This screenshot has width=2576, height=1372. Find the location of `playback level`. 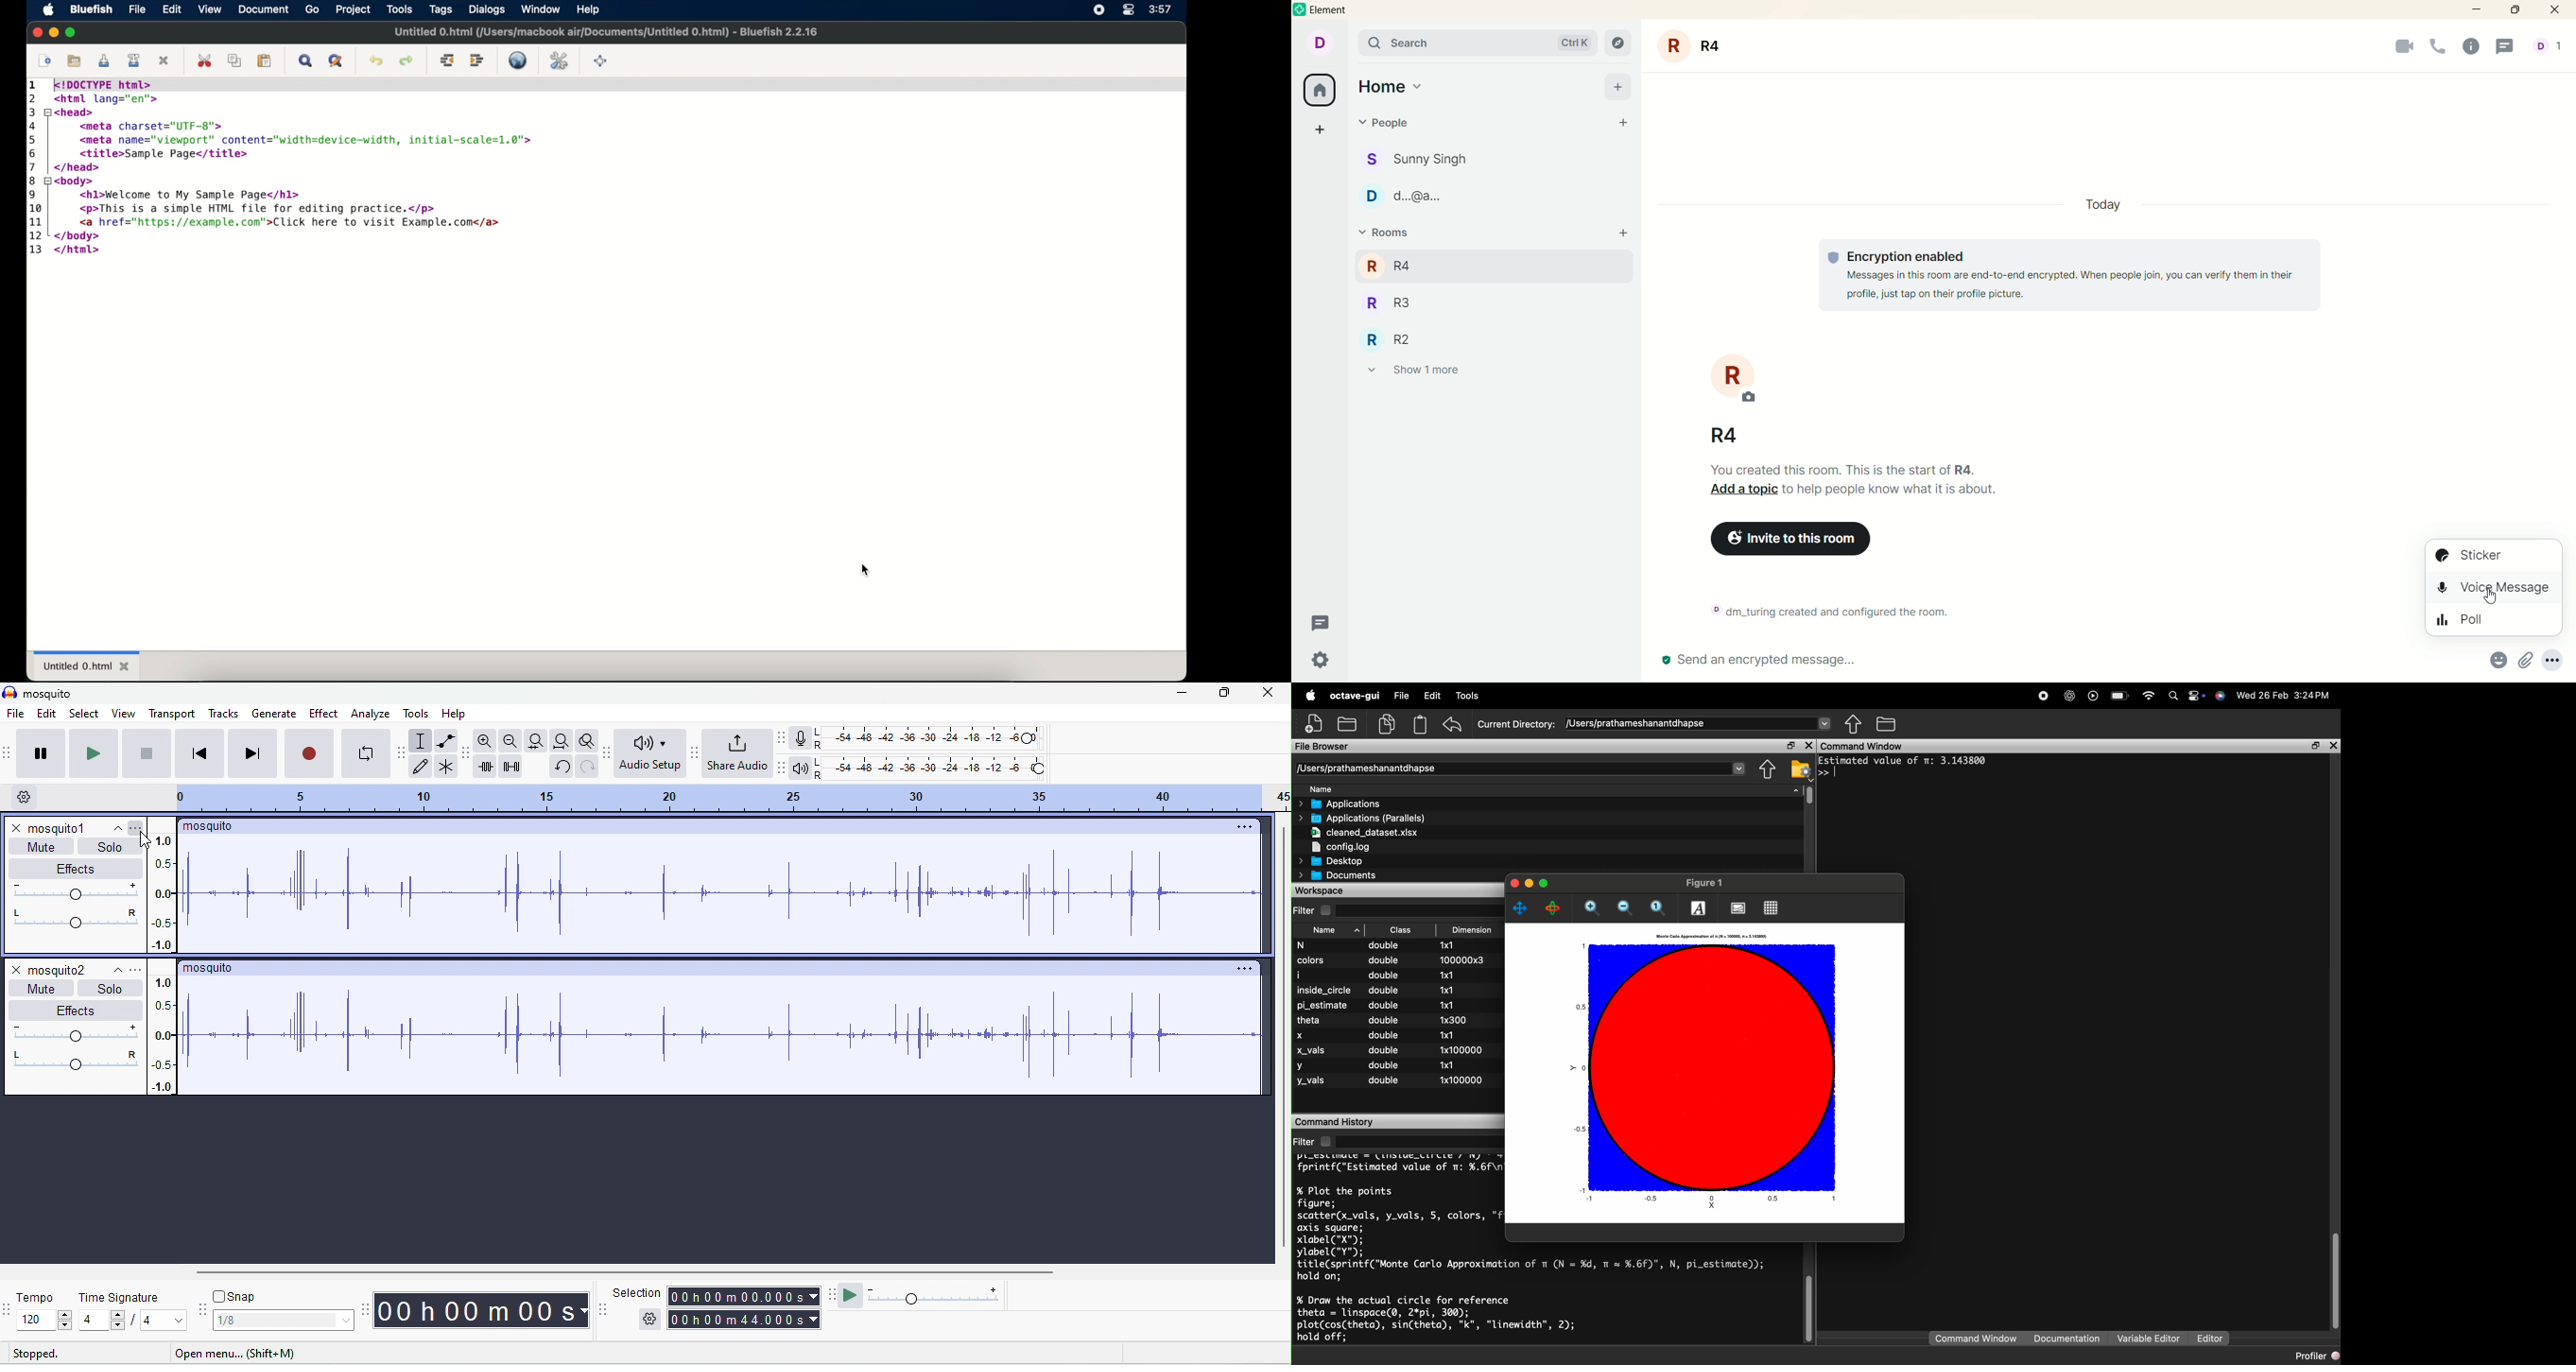

playback level is located at coordinates (930, 767).